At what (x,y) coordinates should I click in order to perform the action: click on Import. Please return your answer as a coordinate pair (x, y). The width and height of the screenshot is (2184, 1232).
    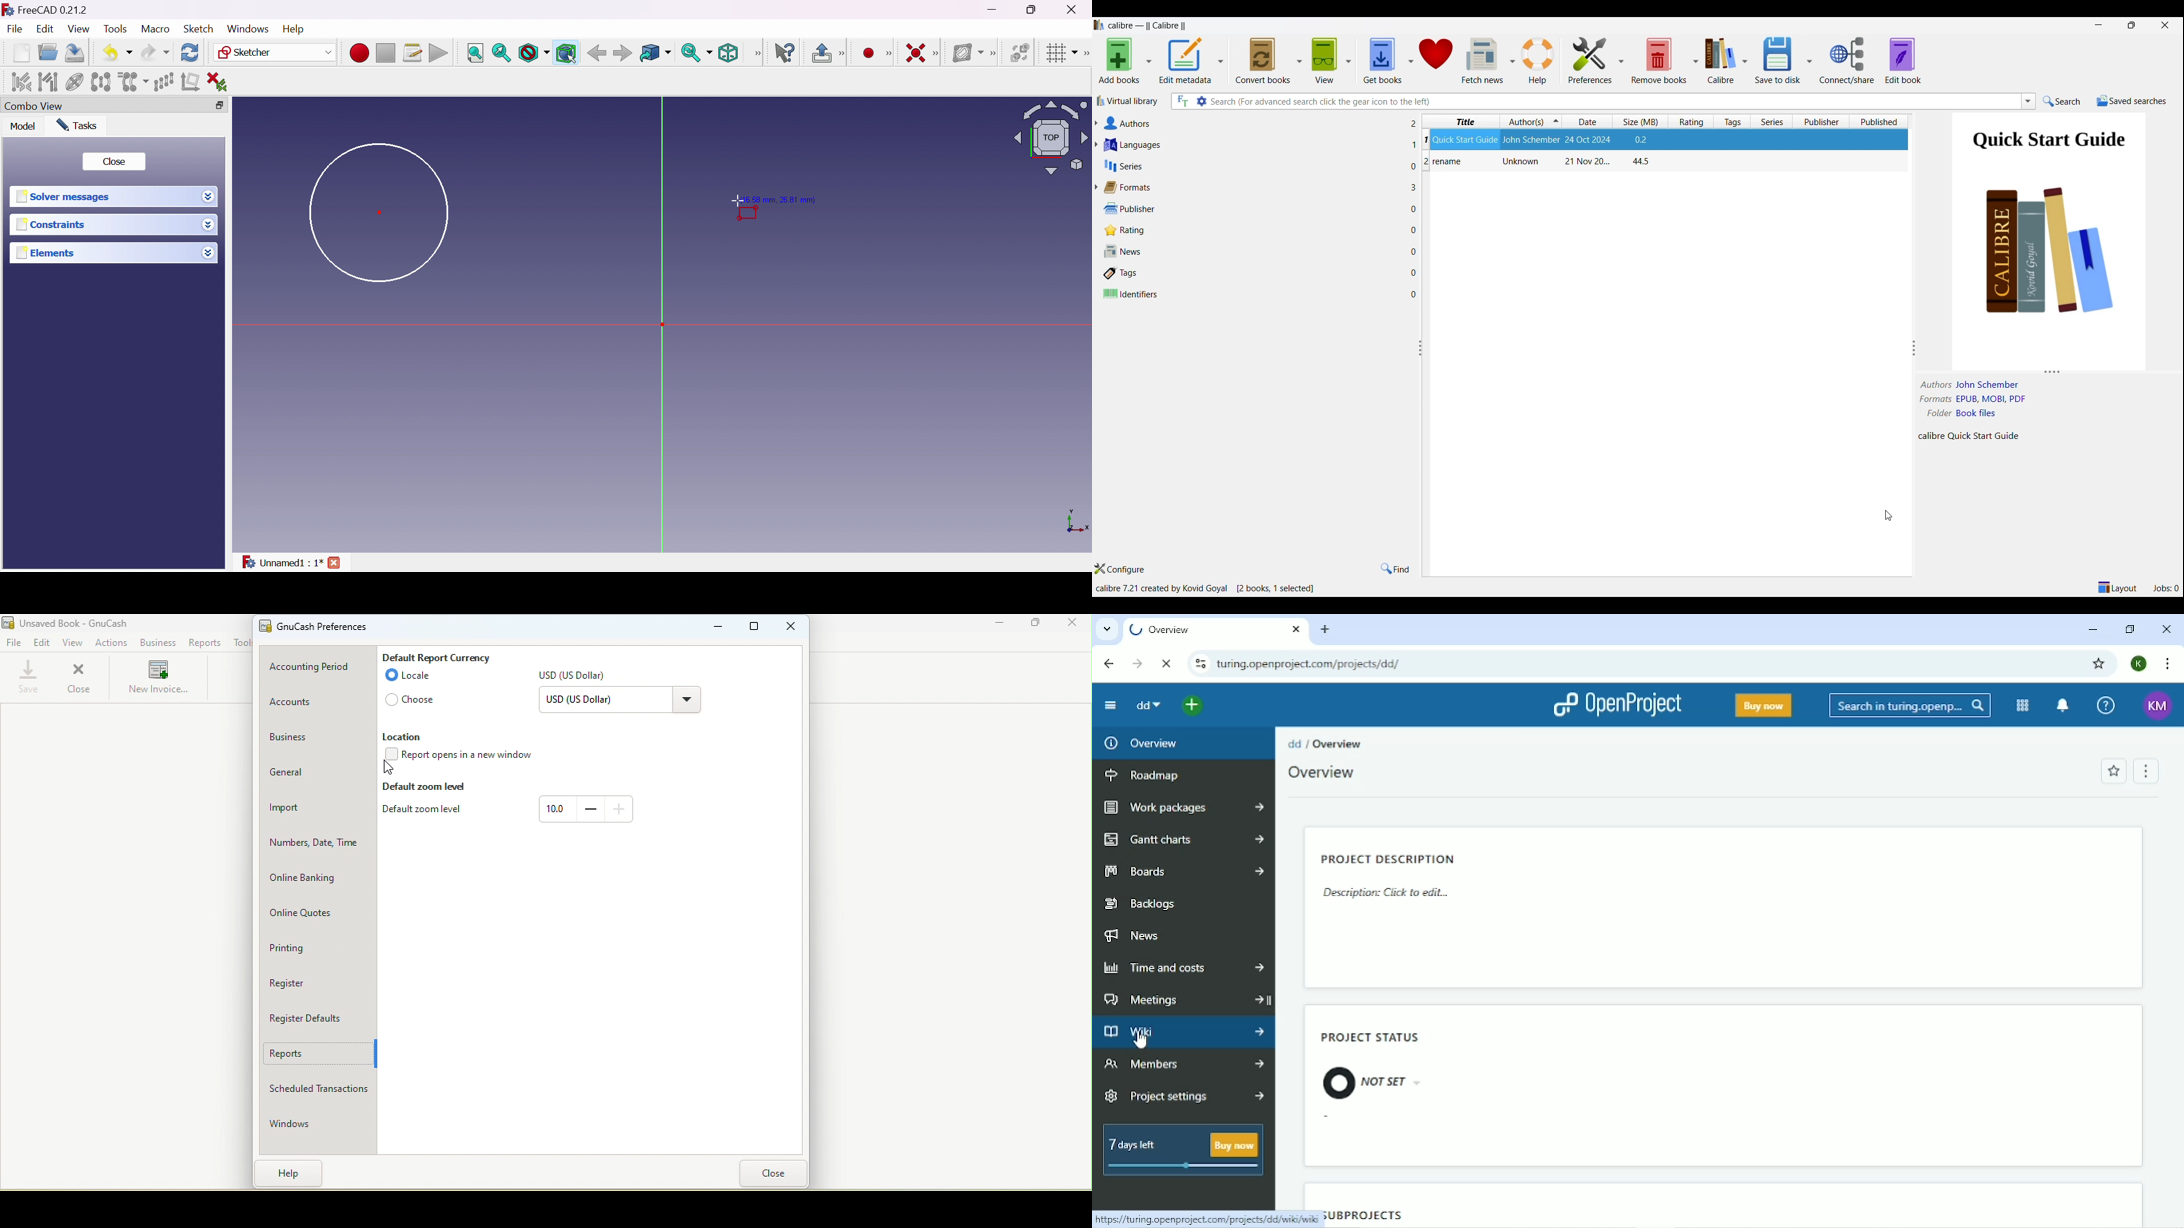
    Looking at the image, I should click on (317, 809).